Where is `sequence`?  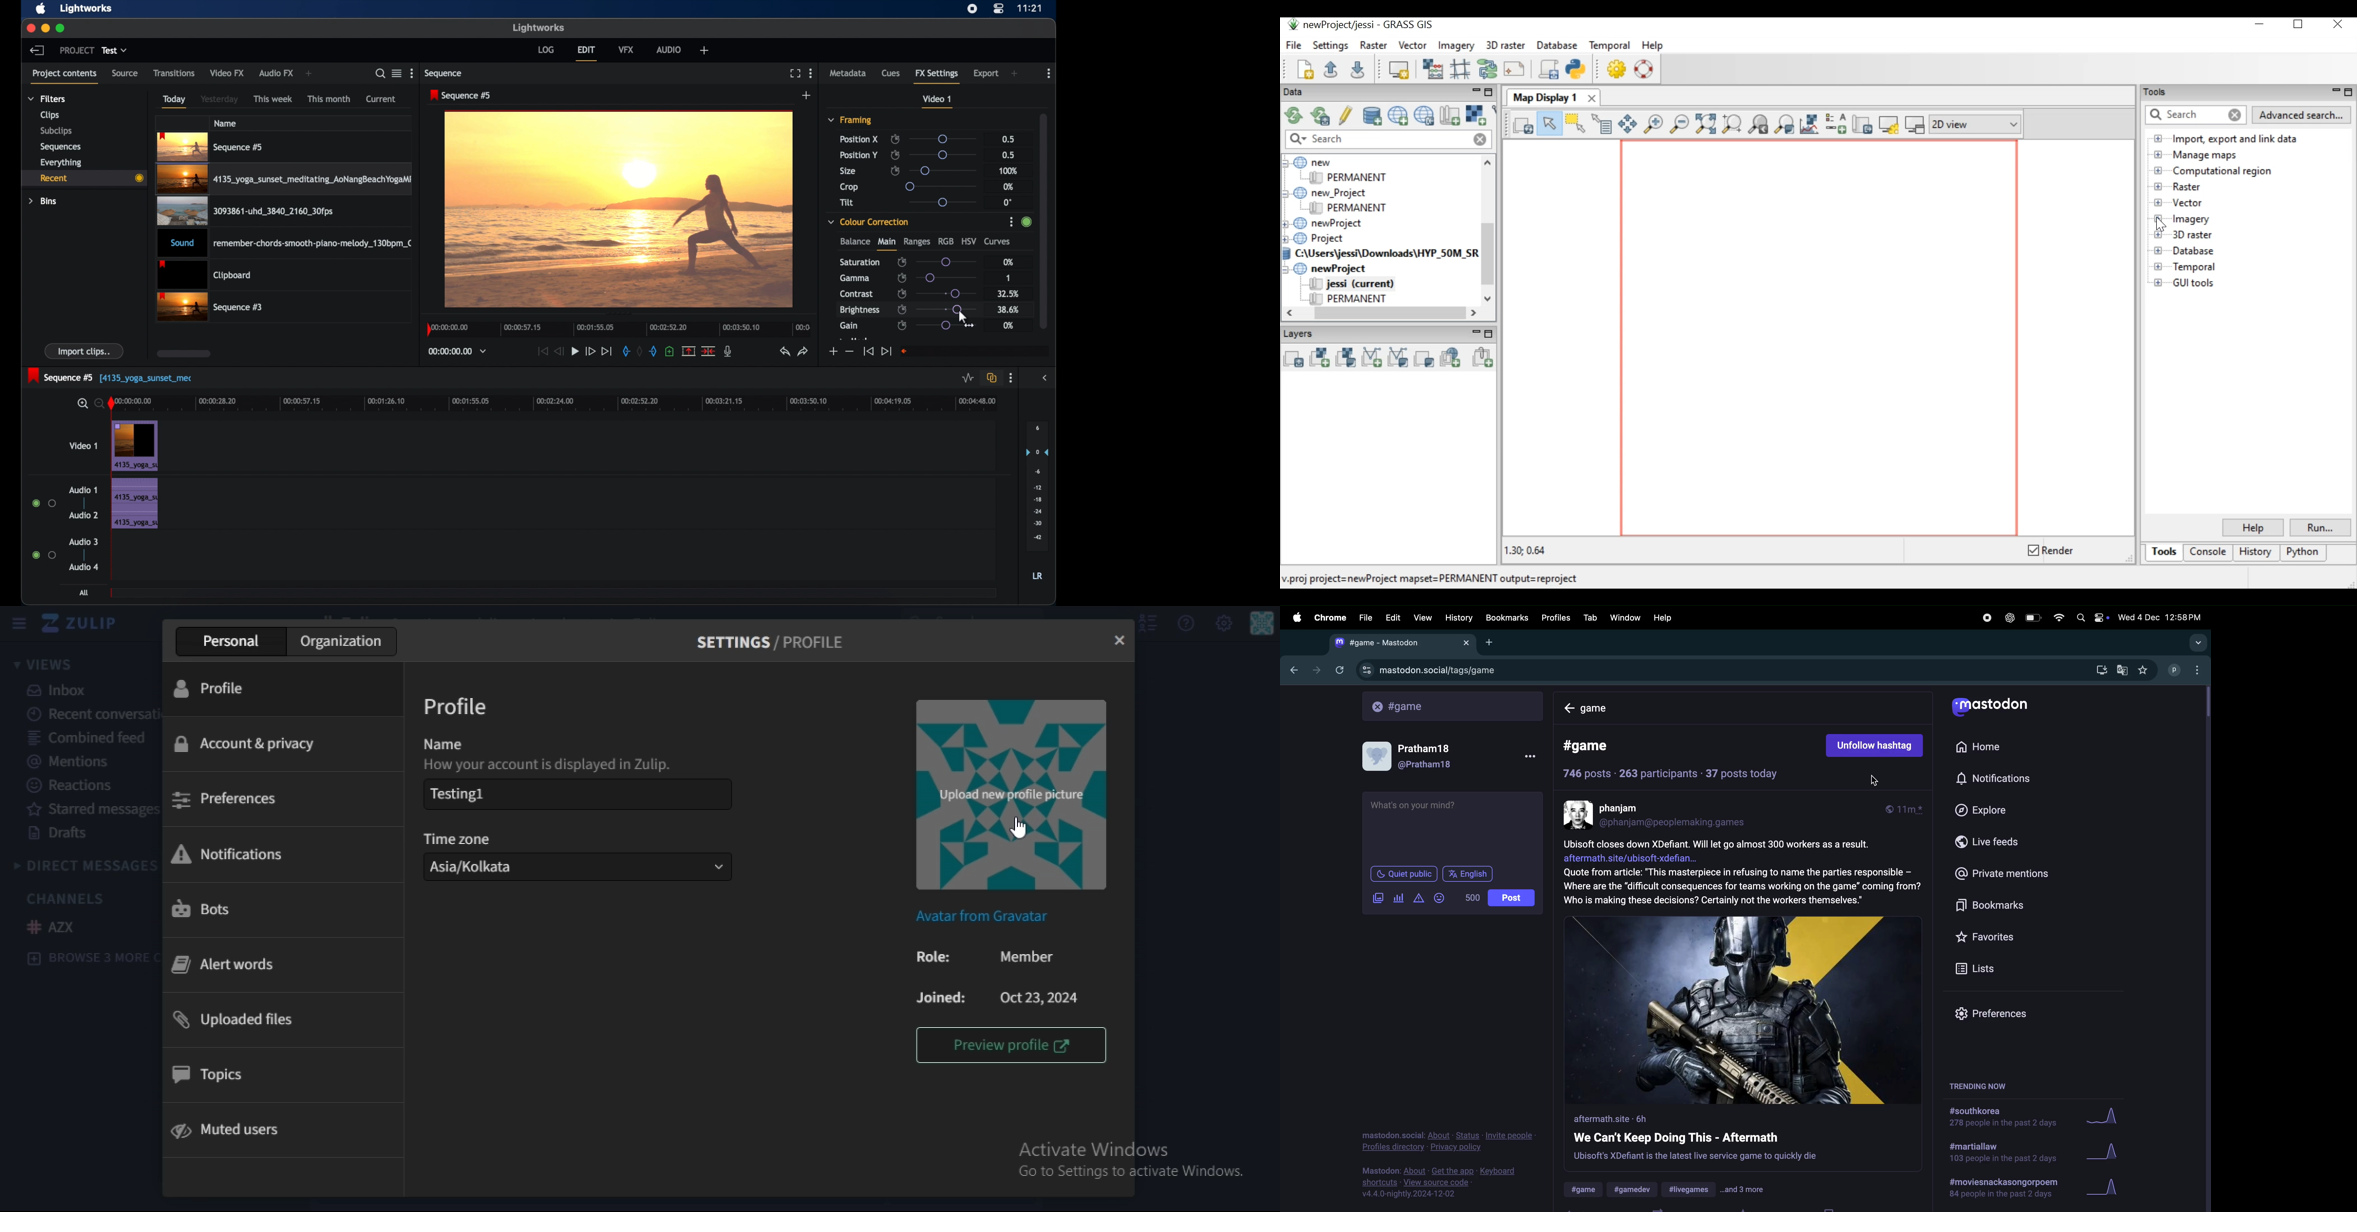 sequence is located at coordinates (444, 74).